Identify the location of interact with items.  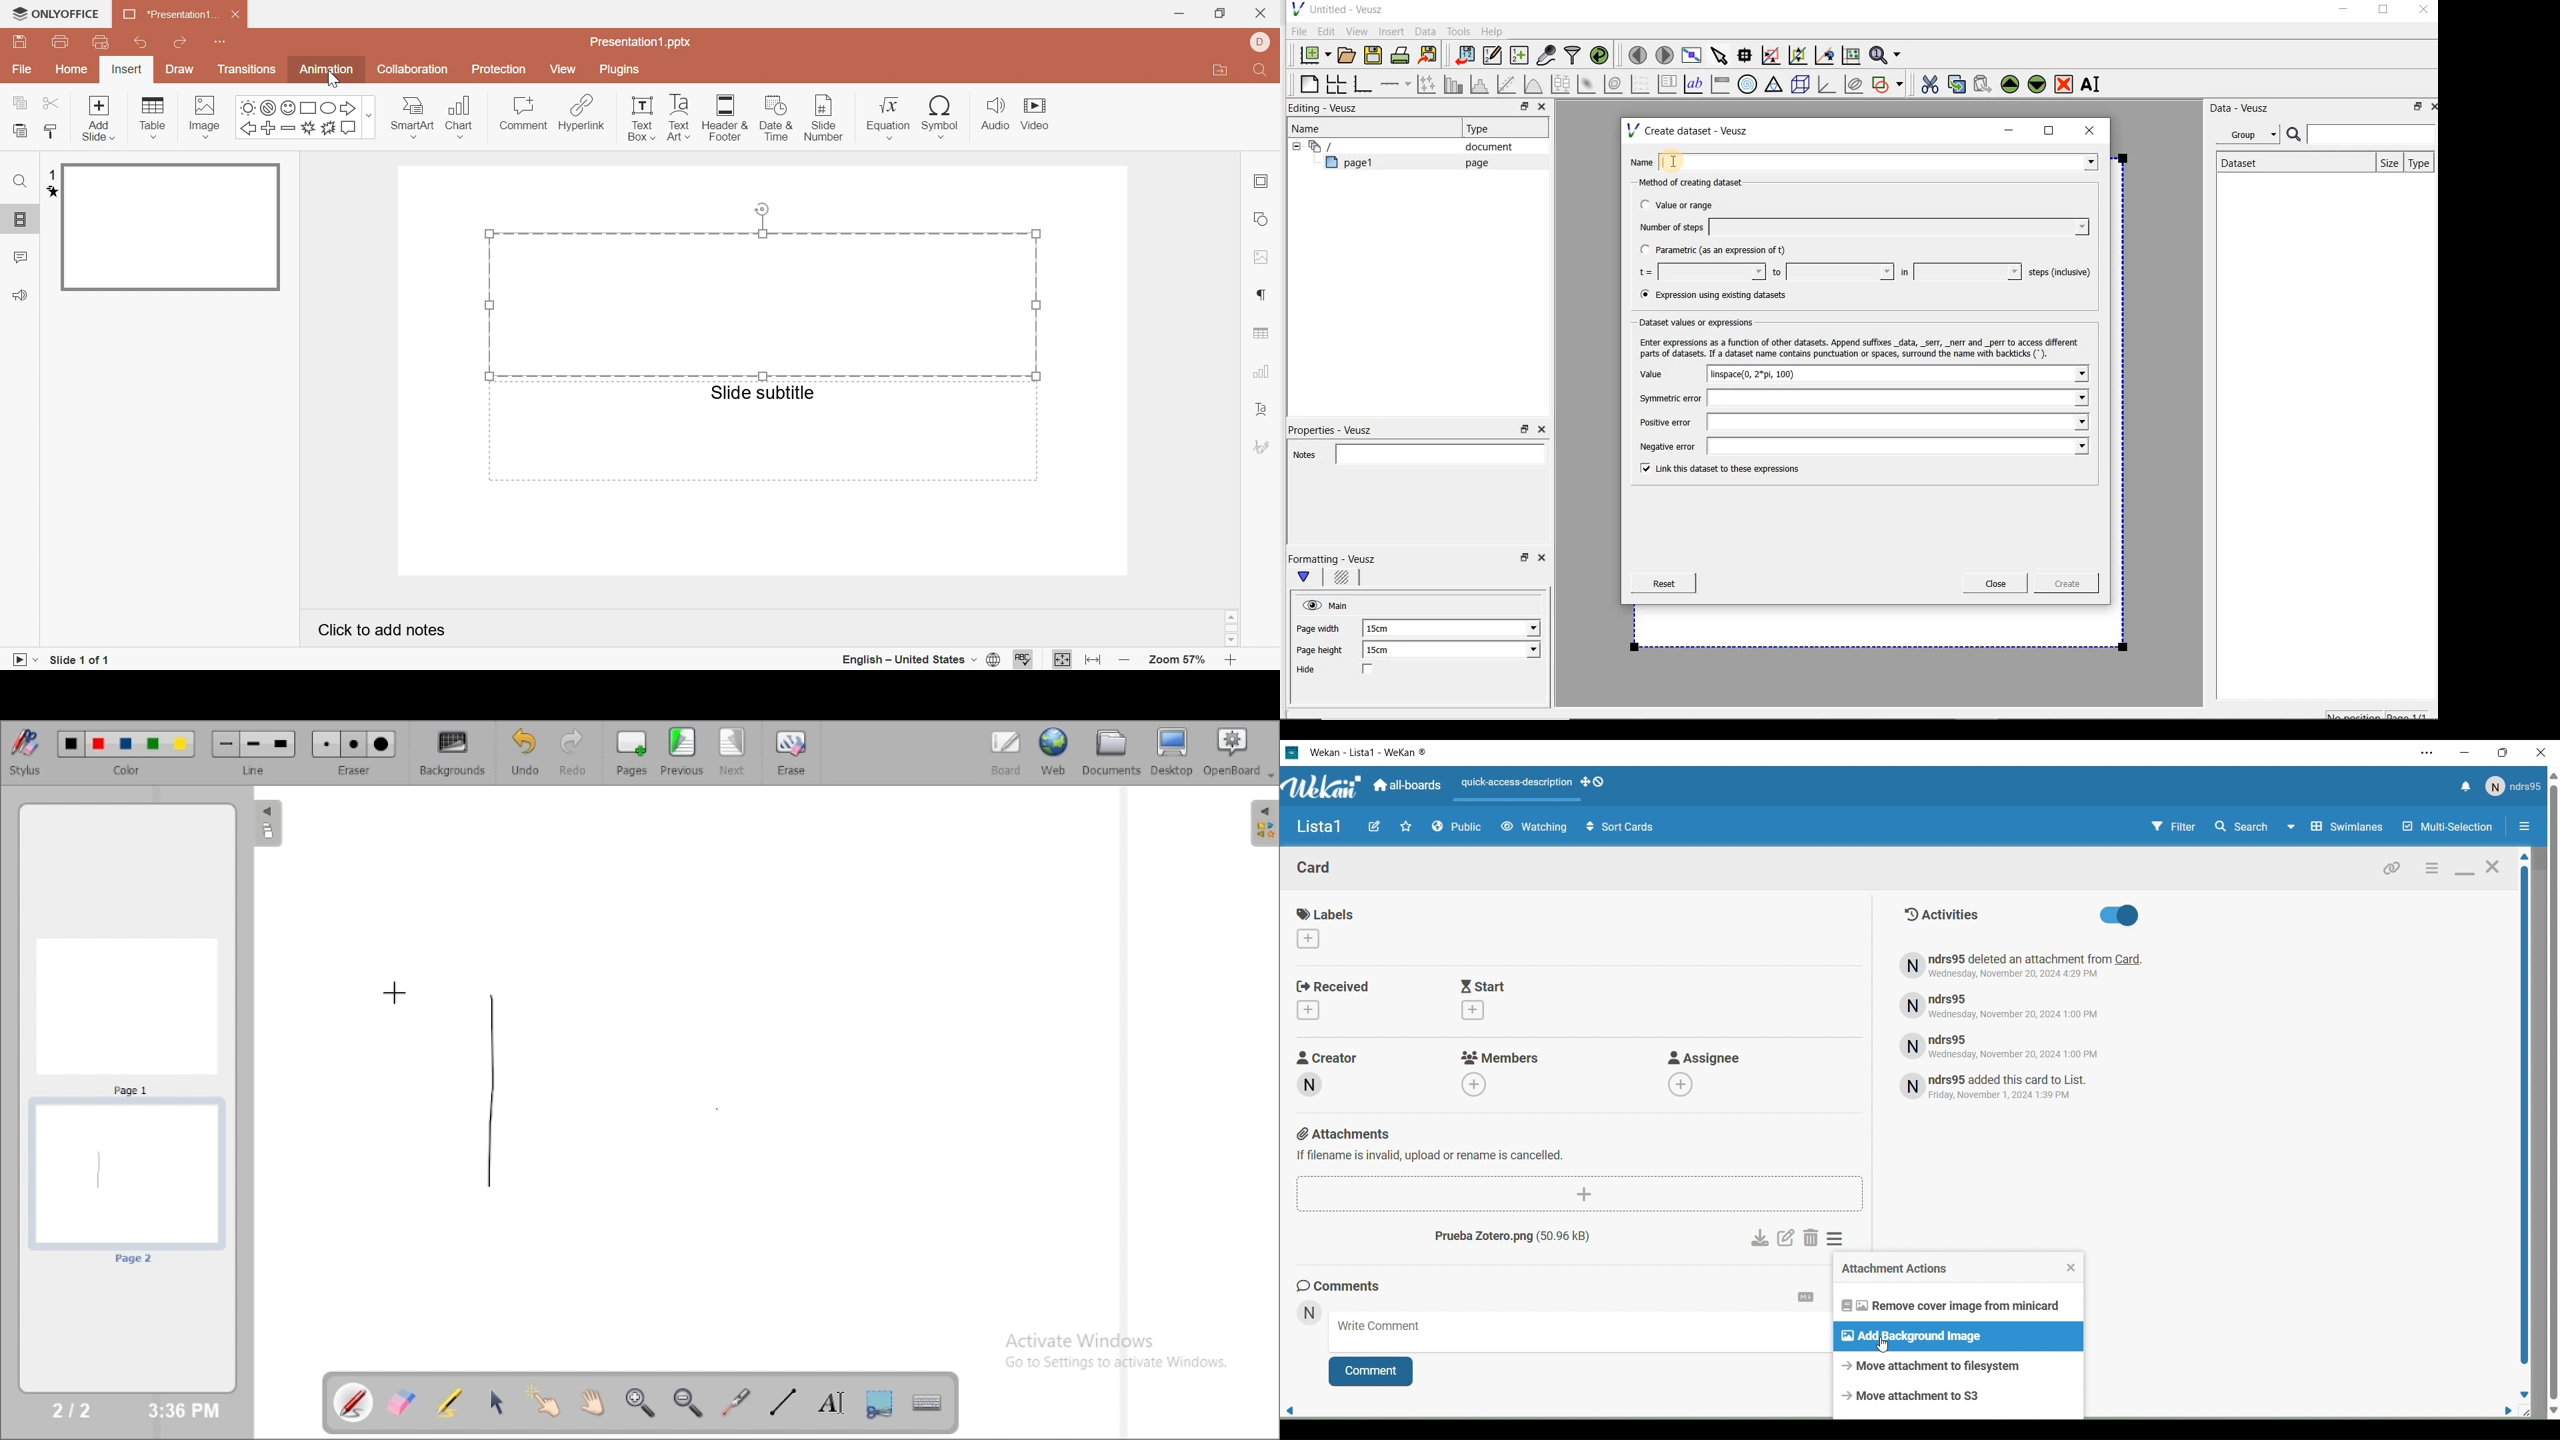
(545, 1401).